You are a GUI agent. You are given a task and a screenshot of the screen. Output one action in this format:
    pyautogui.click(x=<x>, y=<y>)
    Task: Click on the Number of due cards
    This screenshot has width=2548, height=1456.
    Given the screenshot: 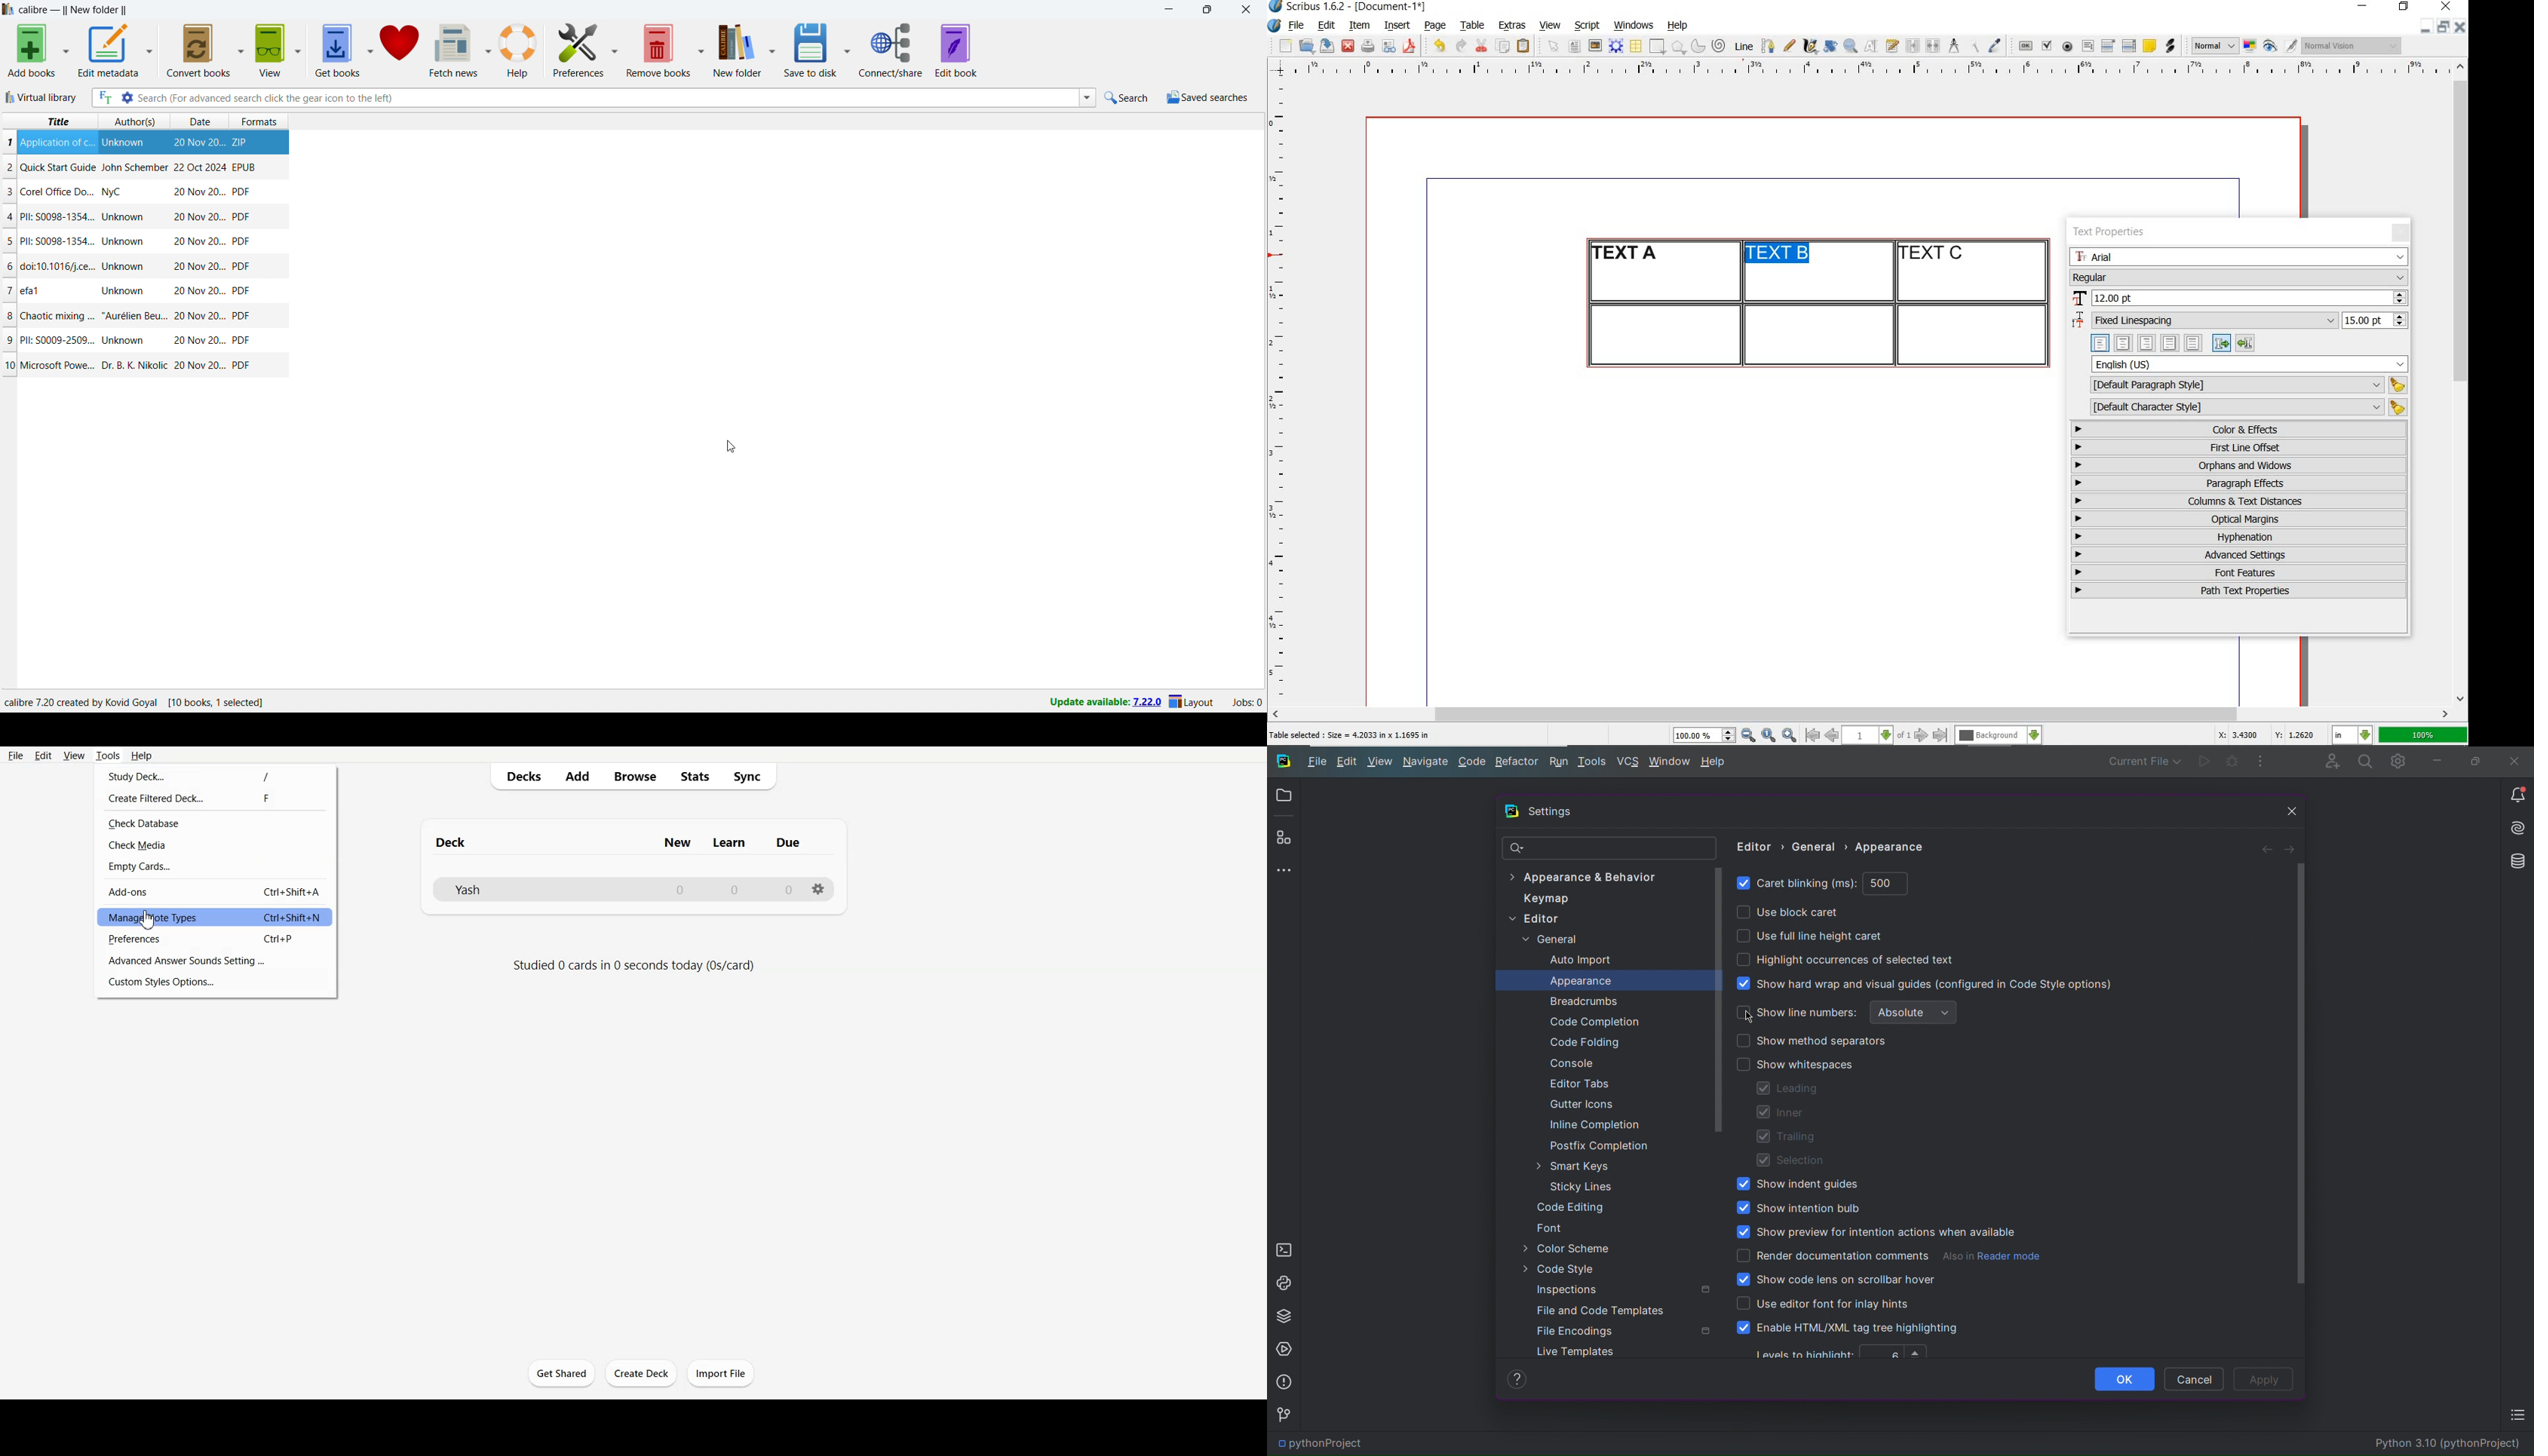 What is the action you would take?
    pyautogui.click(x=789, y=890)
    